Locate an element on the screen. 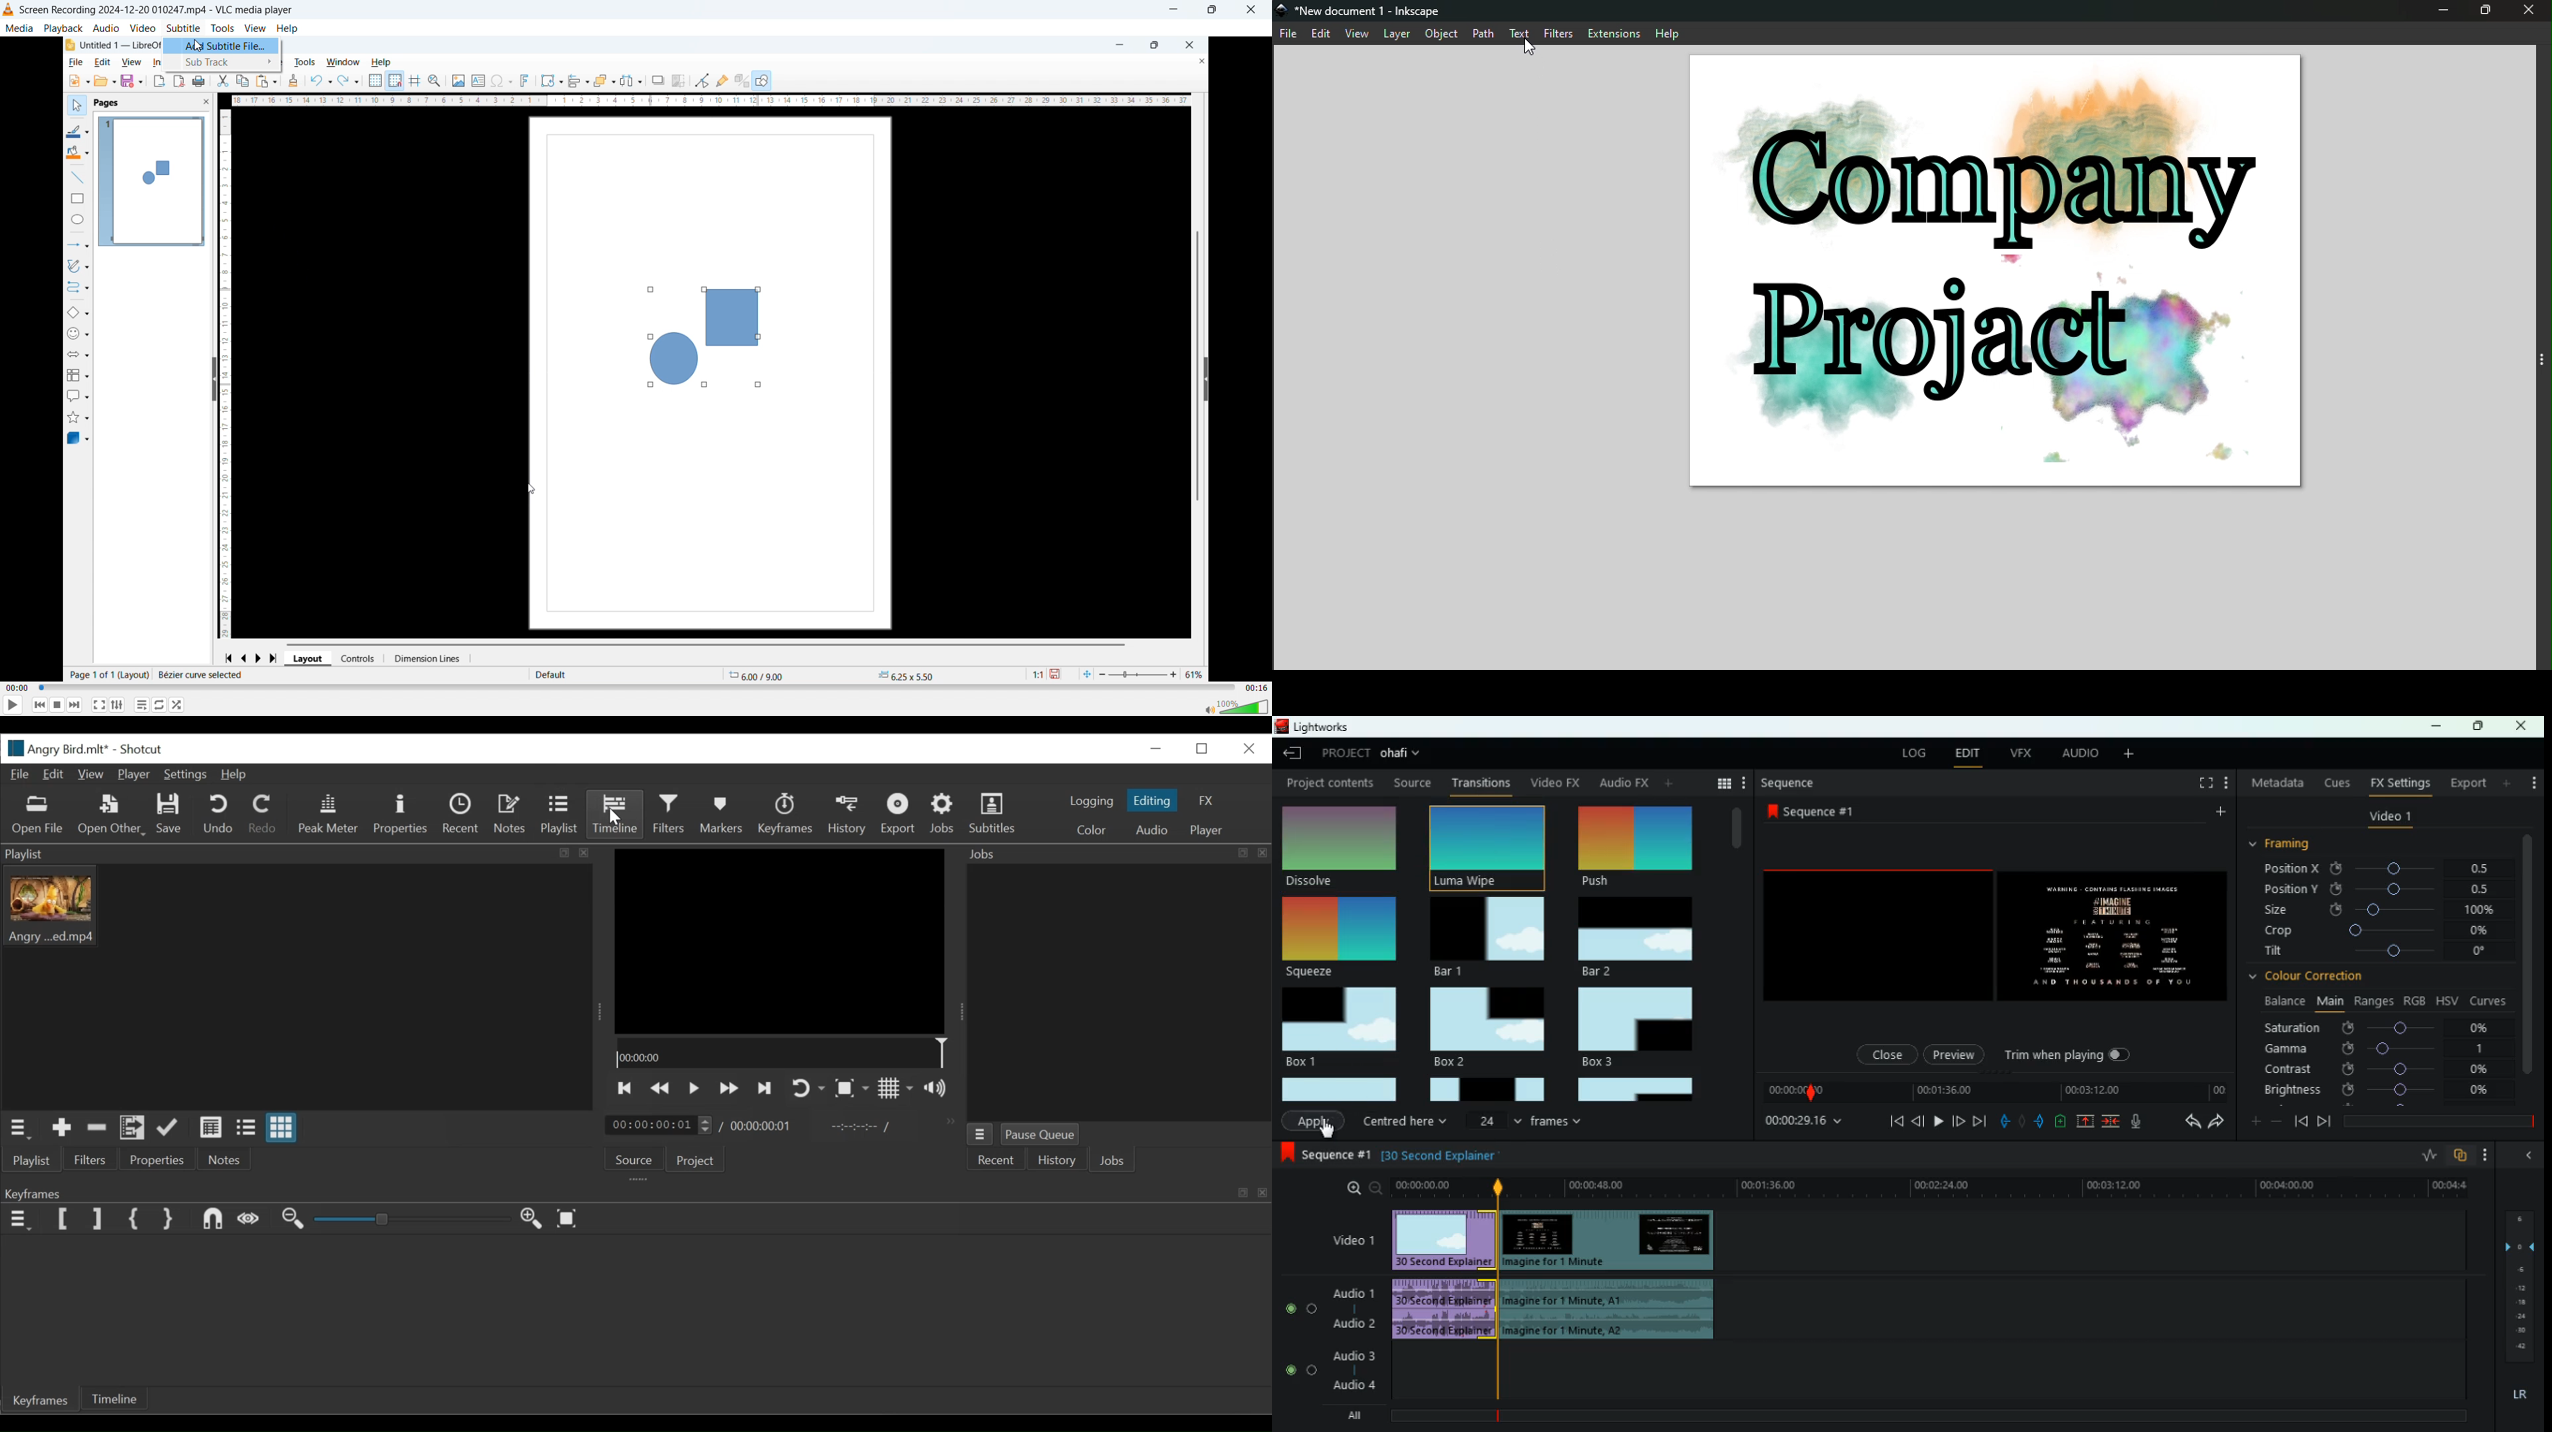  help is located at coordinates (385, 61).